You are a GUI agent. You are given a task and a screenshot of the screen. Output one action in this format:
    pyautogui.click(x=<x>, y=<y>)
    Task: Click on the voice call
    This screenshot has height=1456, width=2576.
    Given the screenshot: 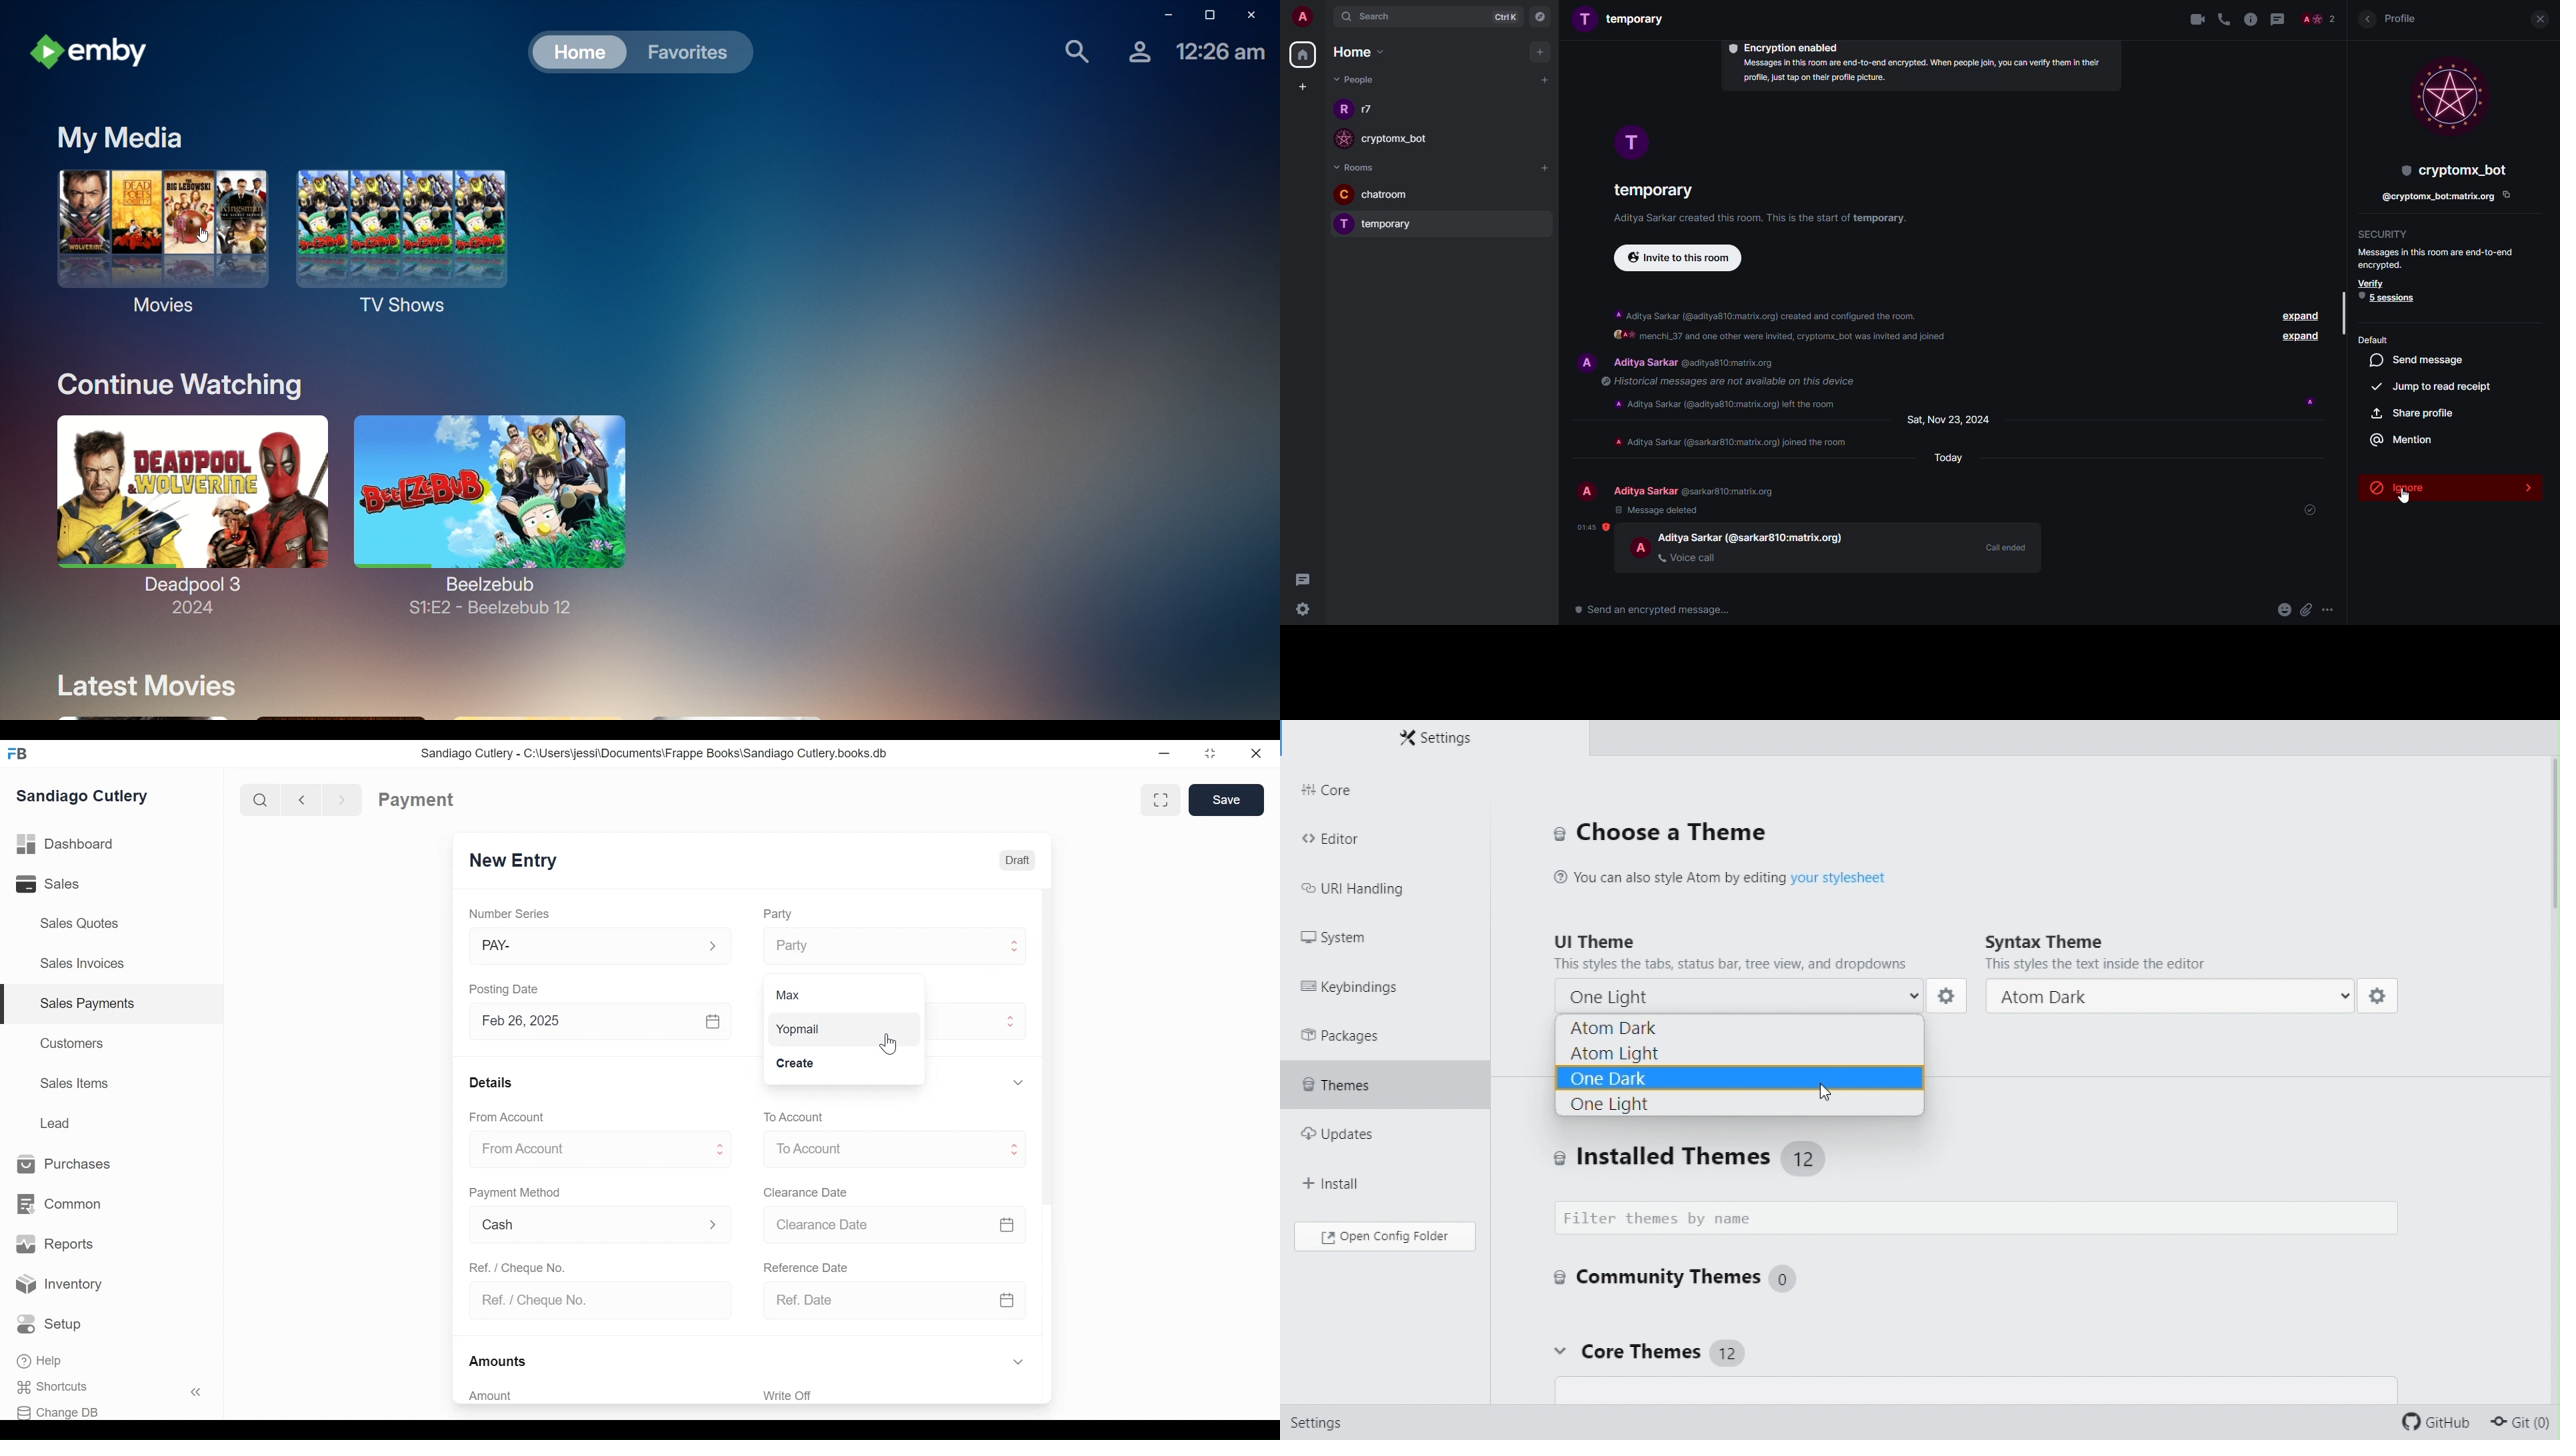 What is the action you would take?
    pyautogui.click(x=2226, y=19)
    